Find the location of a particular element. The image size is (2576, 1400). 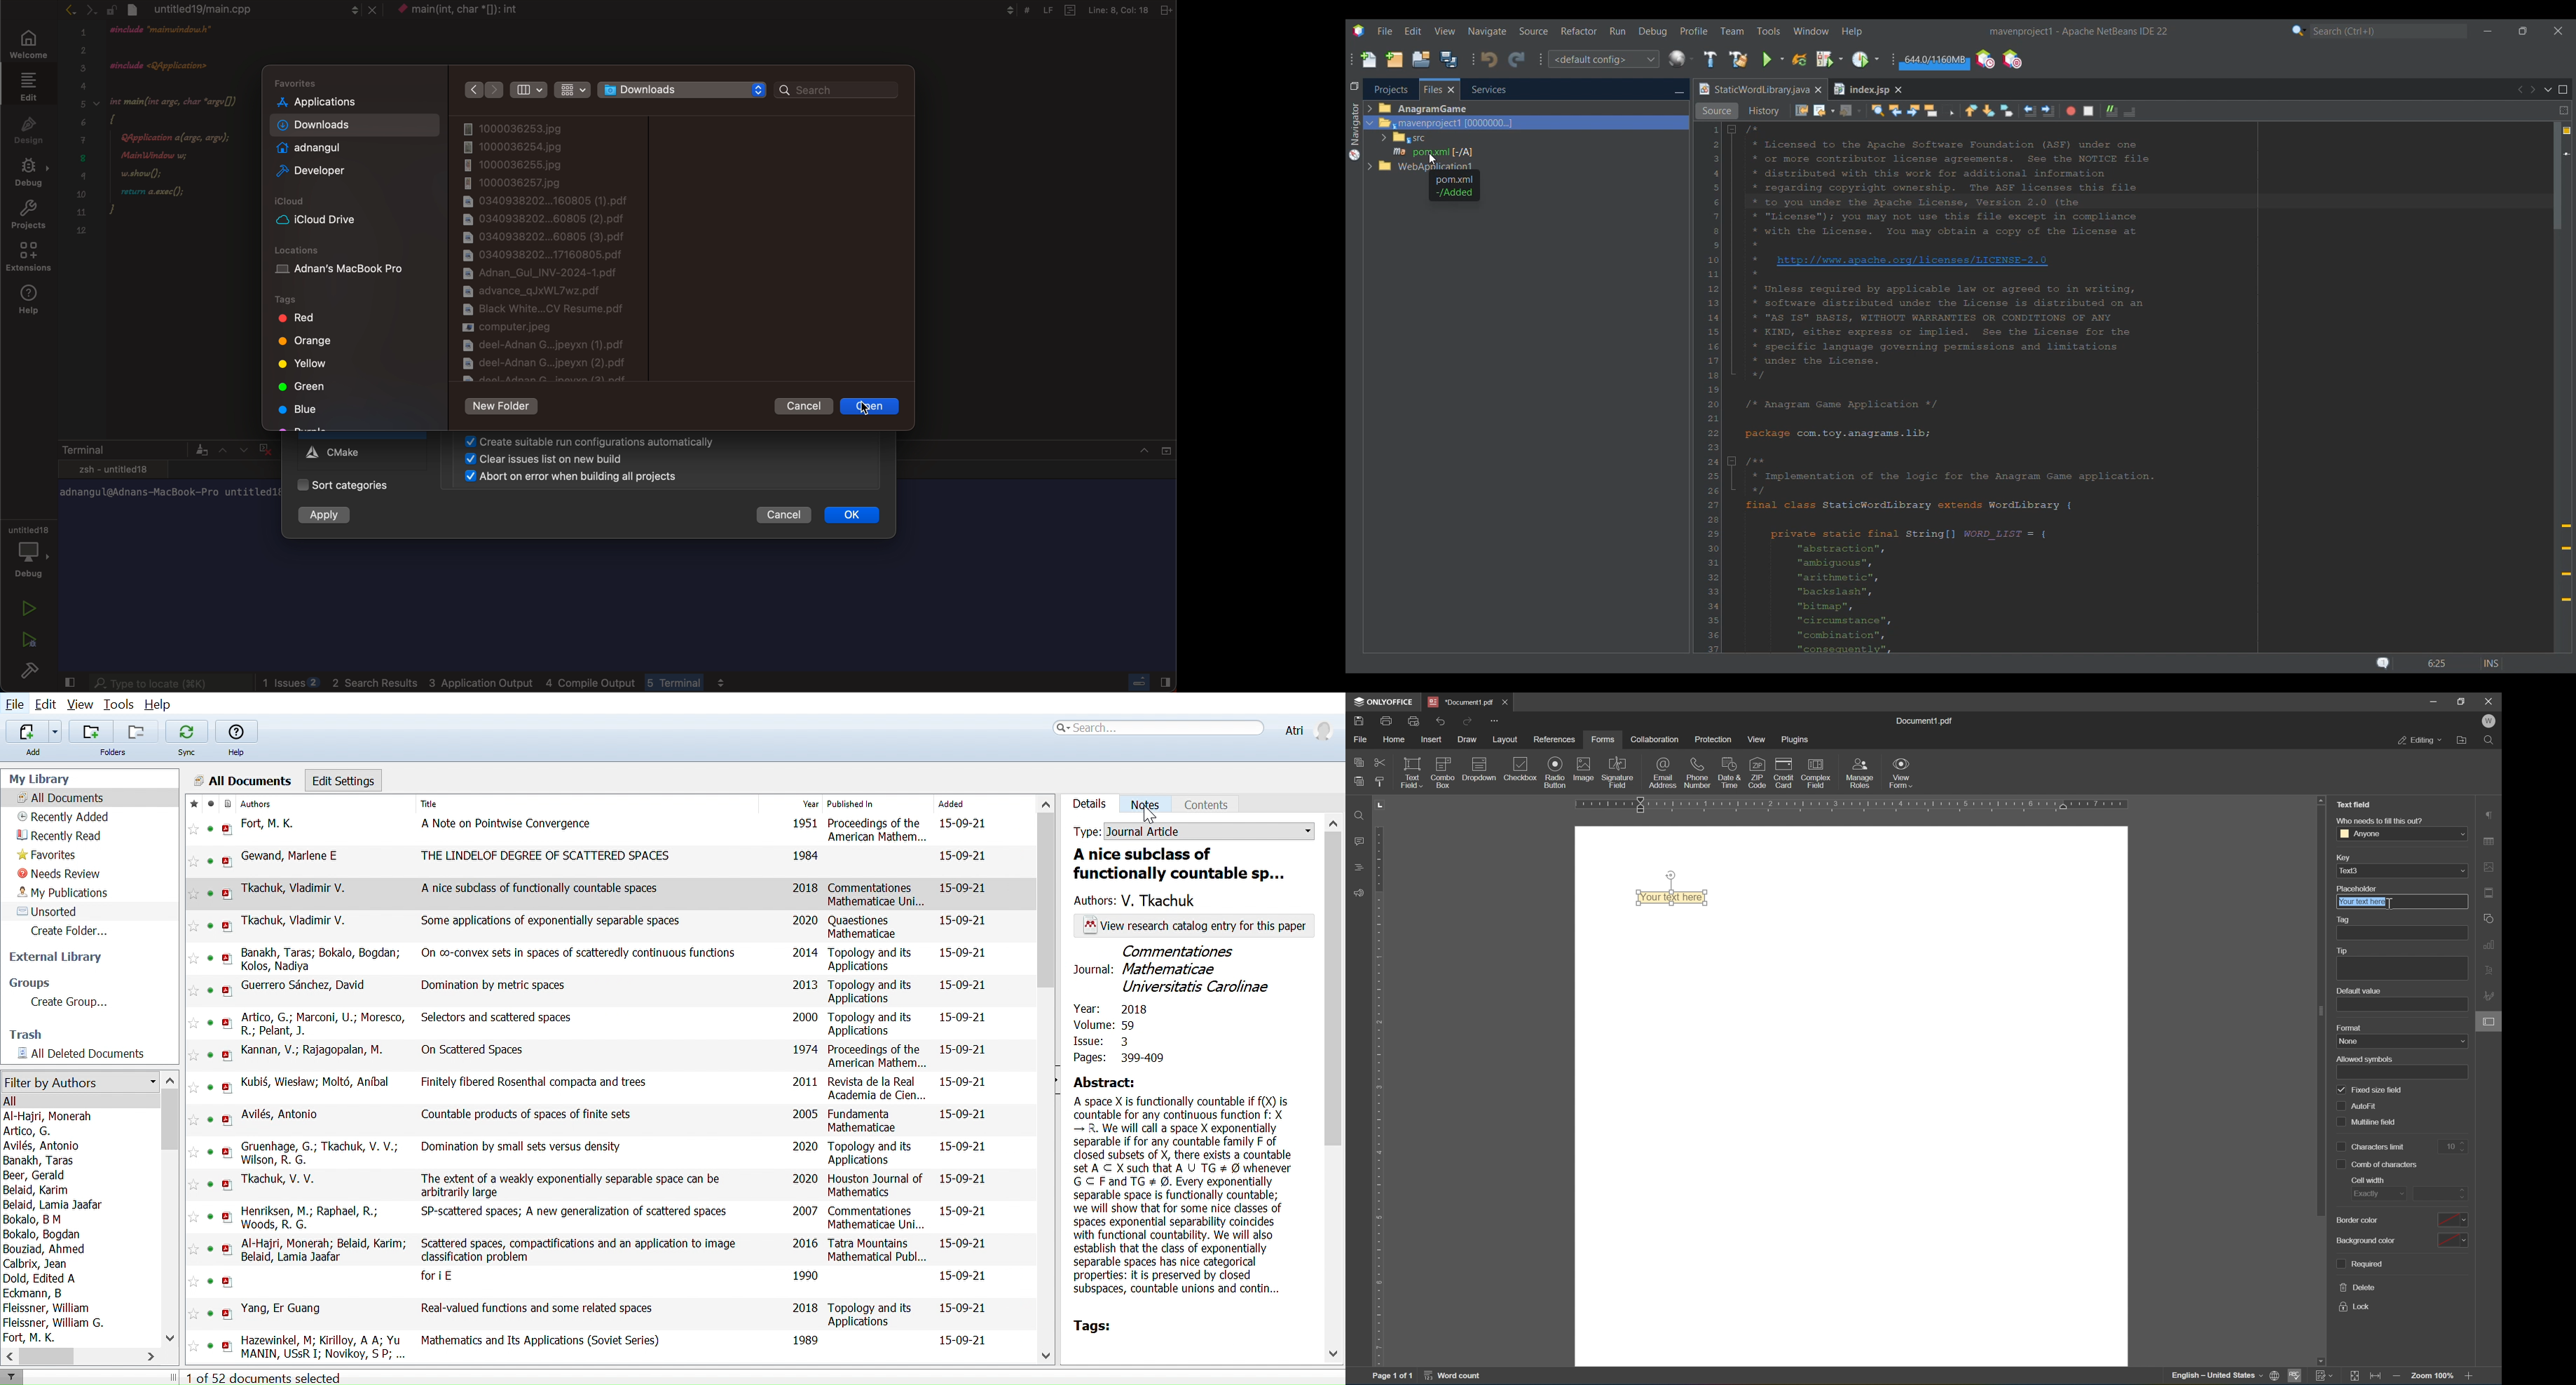

minimize is located at coordinates (2433, 701).